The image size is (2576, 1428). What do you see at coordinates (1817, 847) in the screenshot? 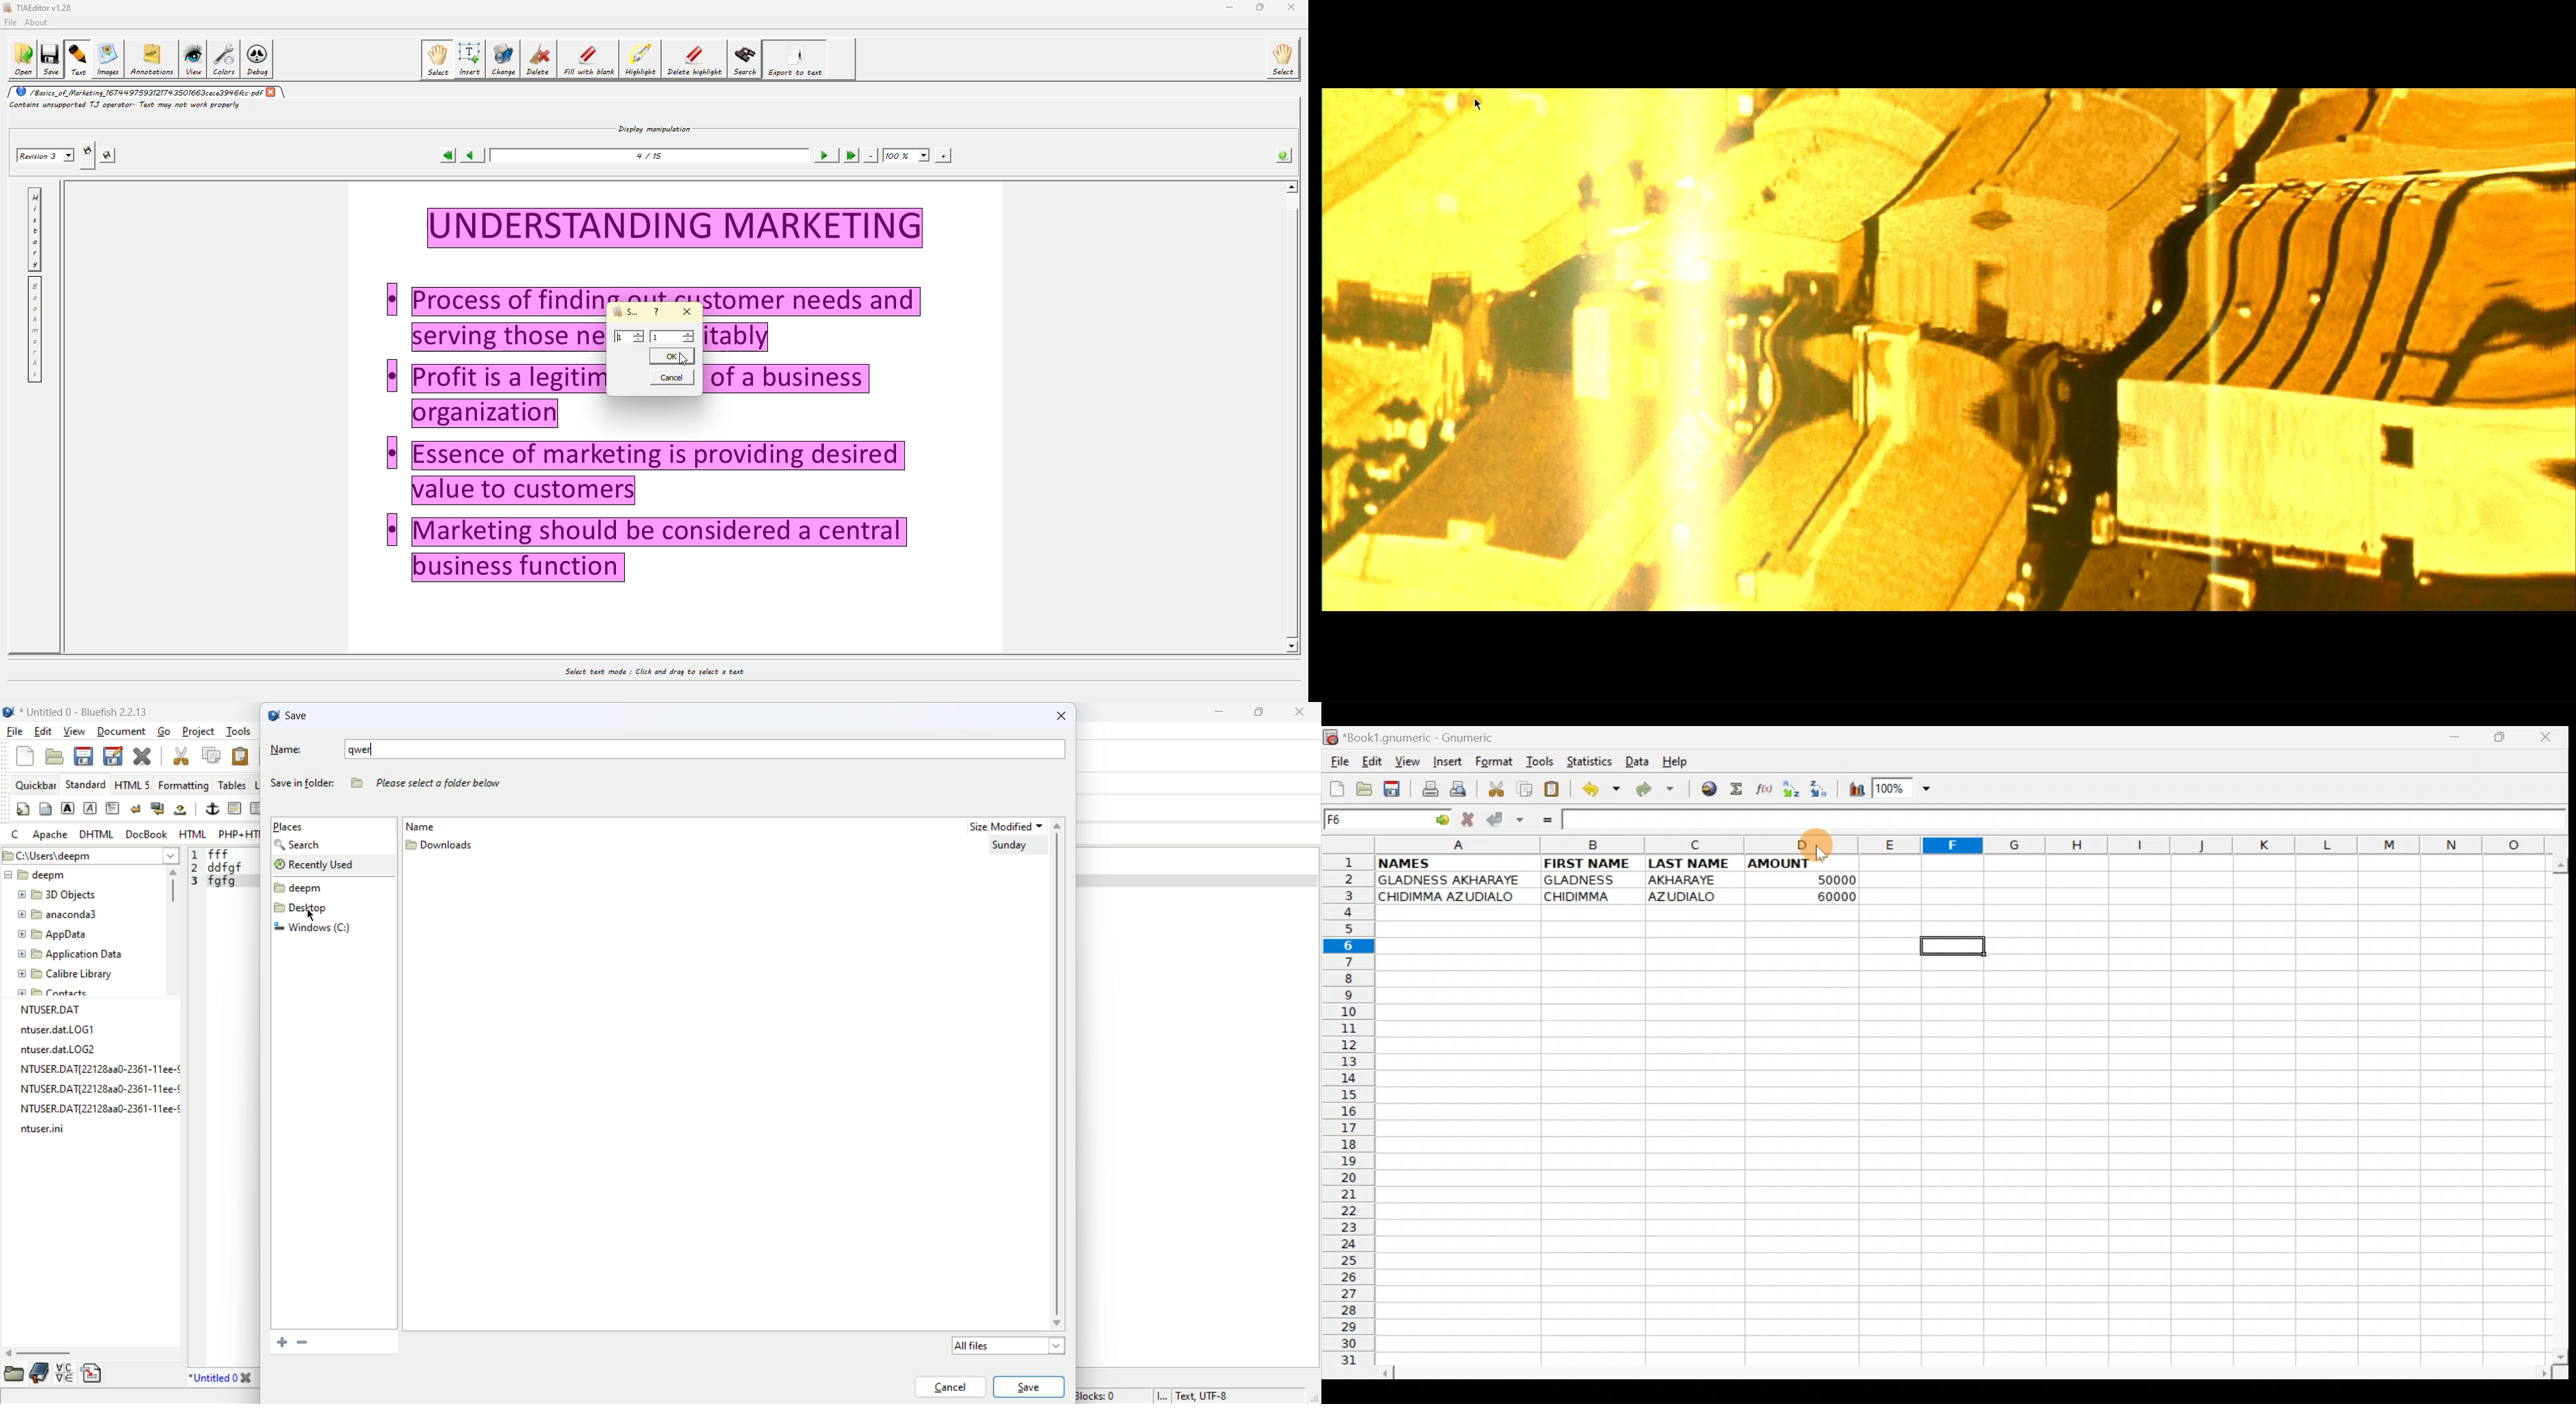
I see `Cursor` at bounding box center [1817, 847].